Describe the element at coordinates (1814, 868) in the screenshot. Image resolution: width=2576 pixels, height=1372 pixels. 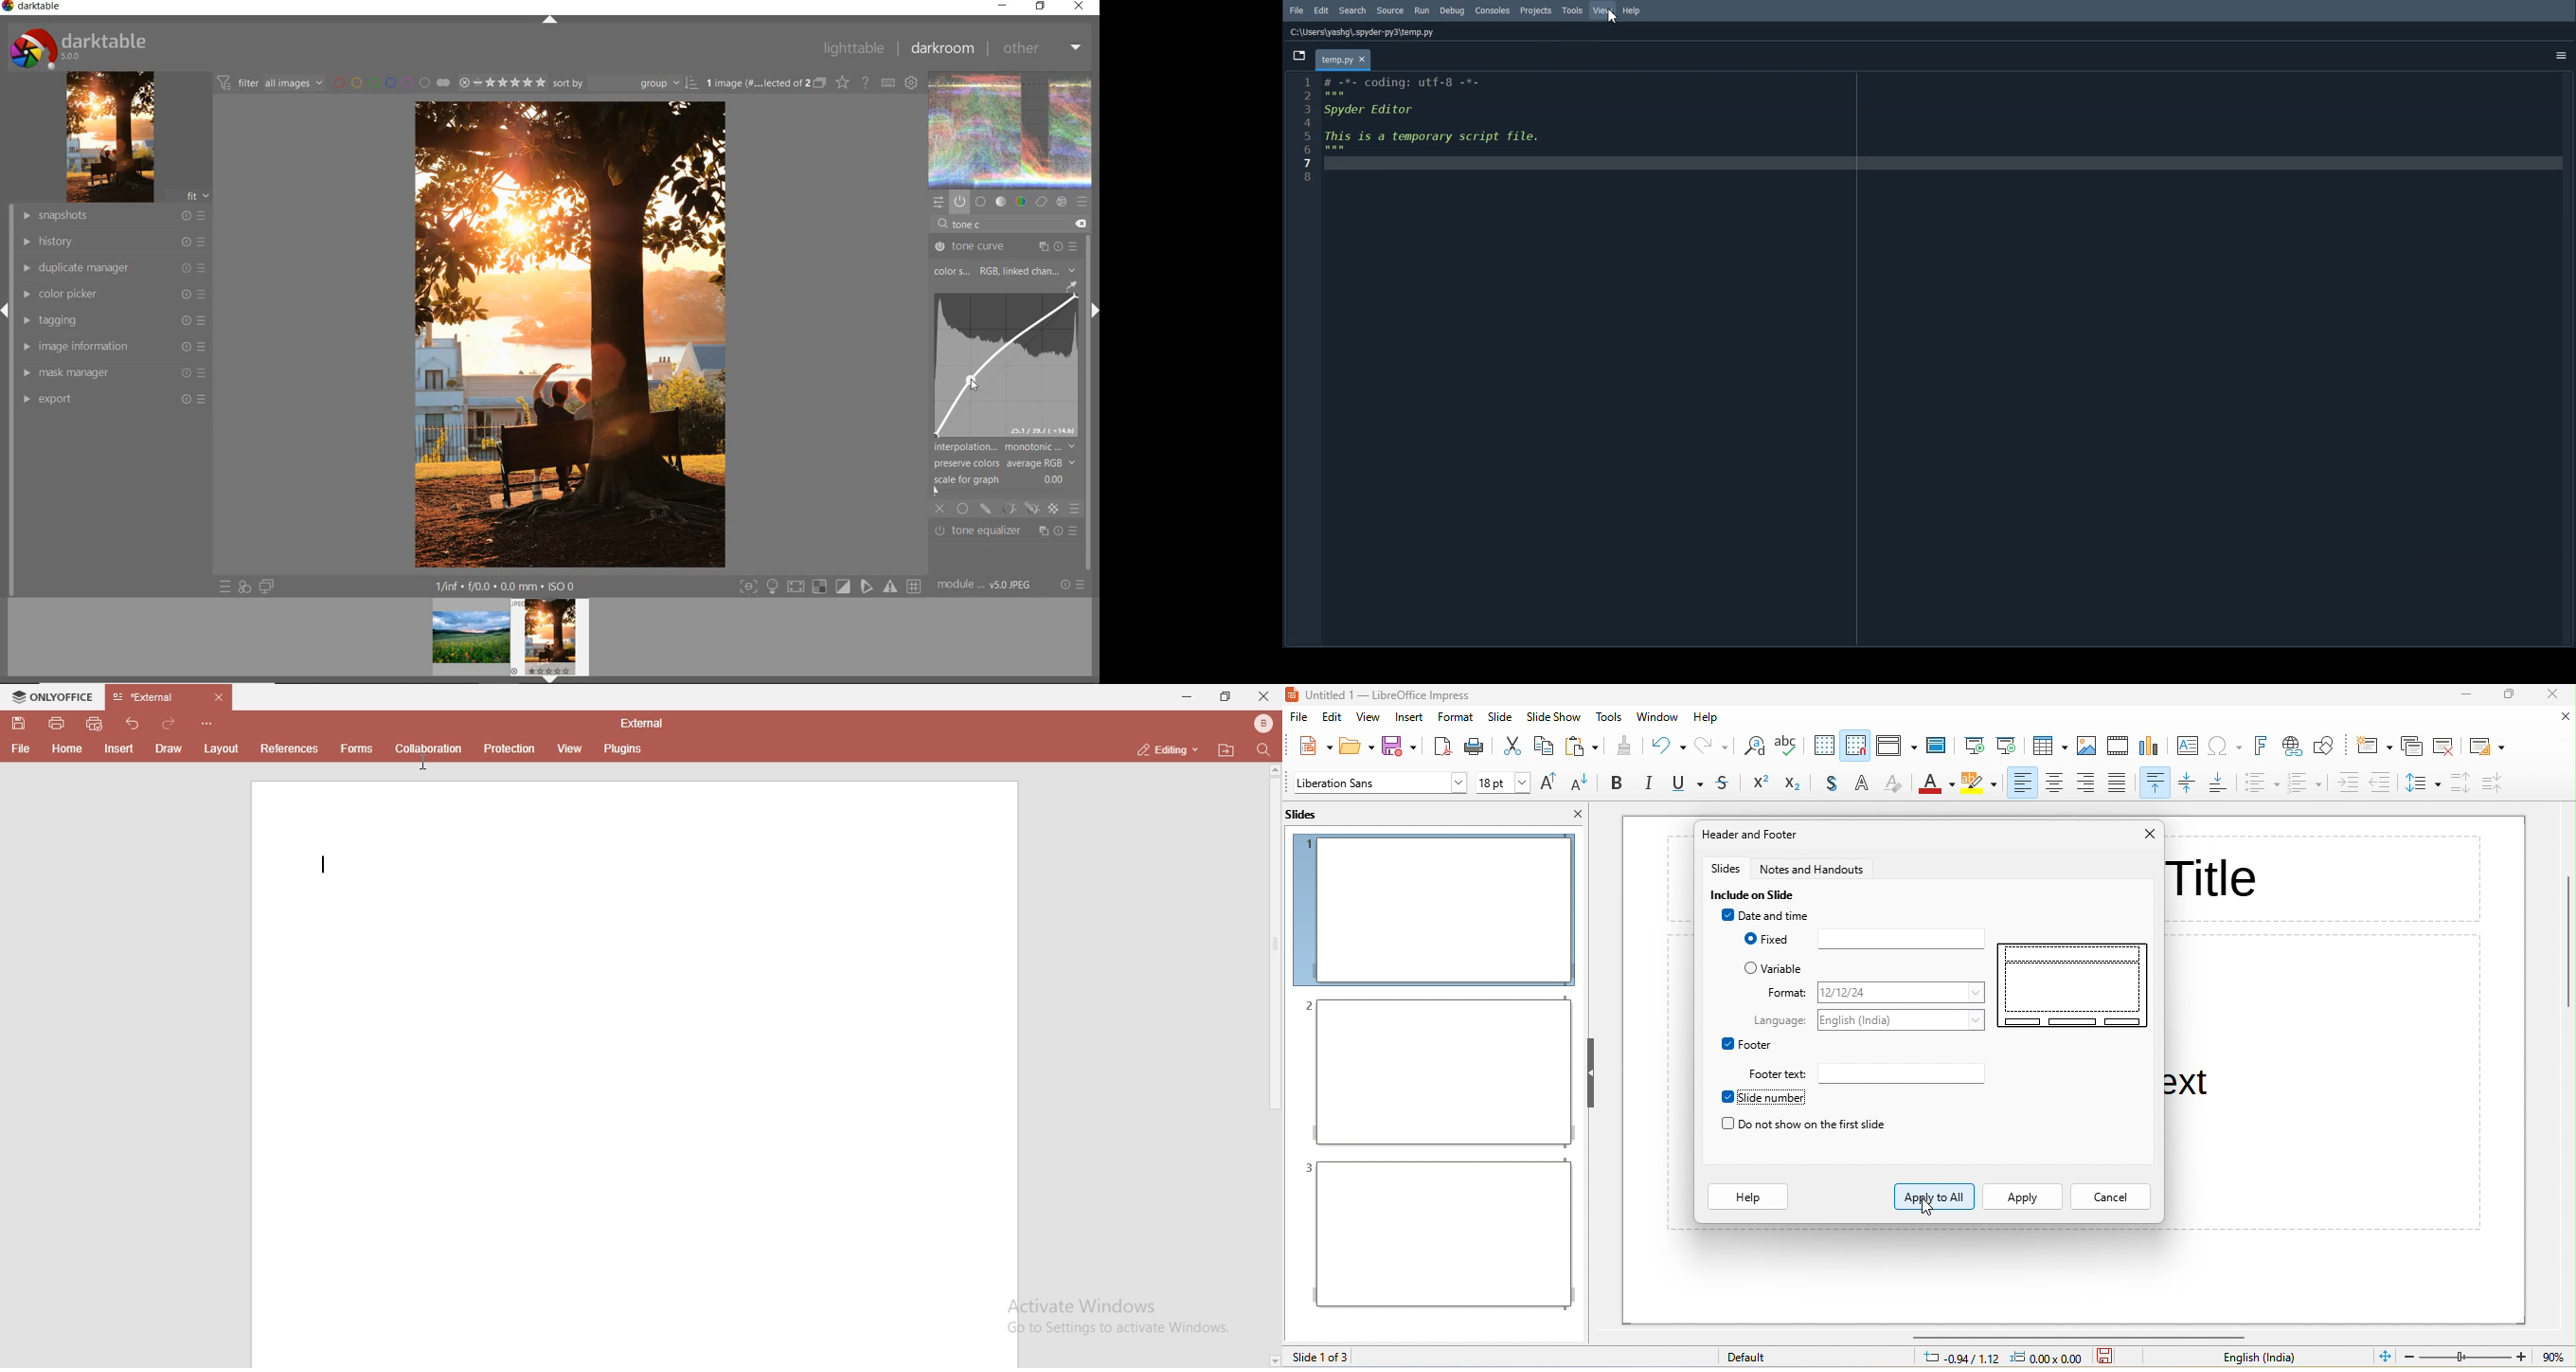
I see `notes and handouts` at that location.